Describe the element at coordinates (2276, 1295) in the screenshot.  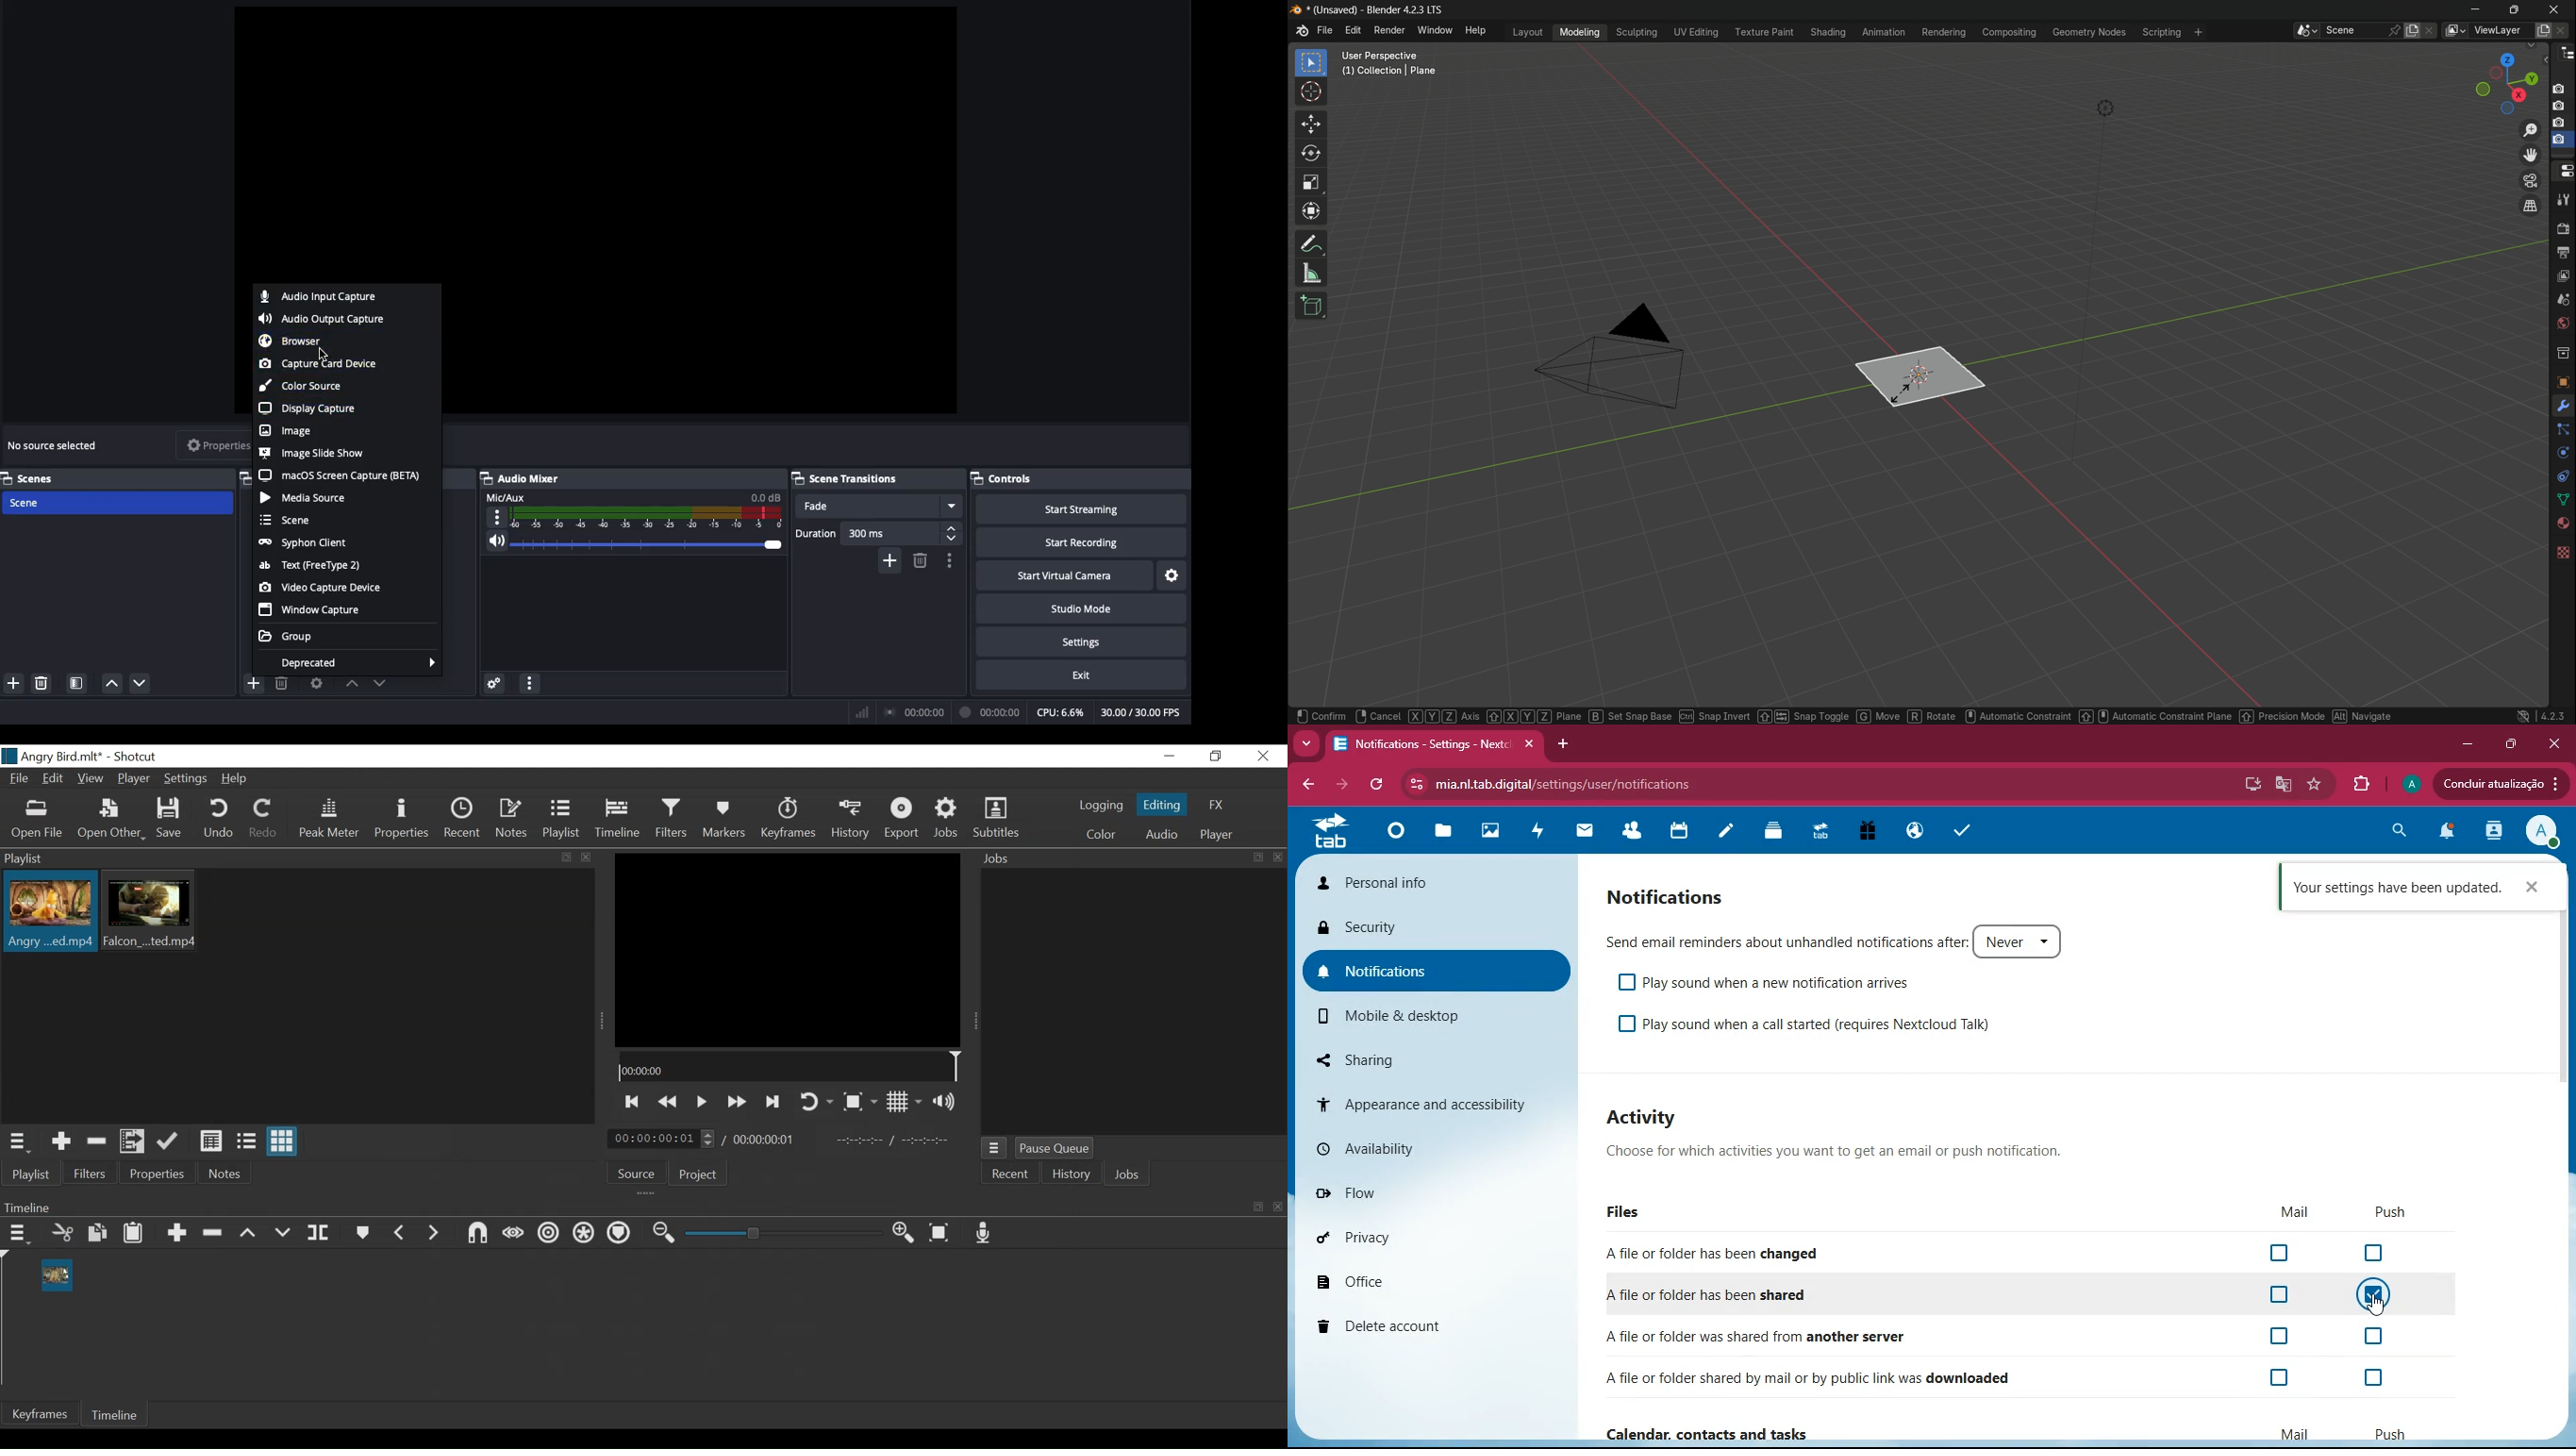
I see `off` at that location.